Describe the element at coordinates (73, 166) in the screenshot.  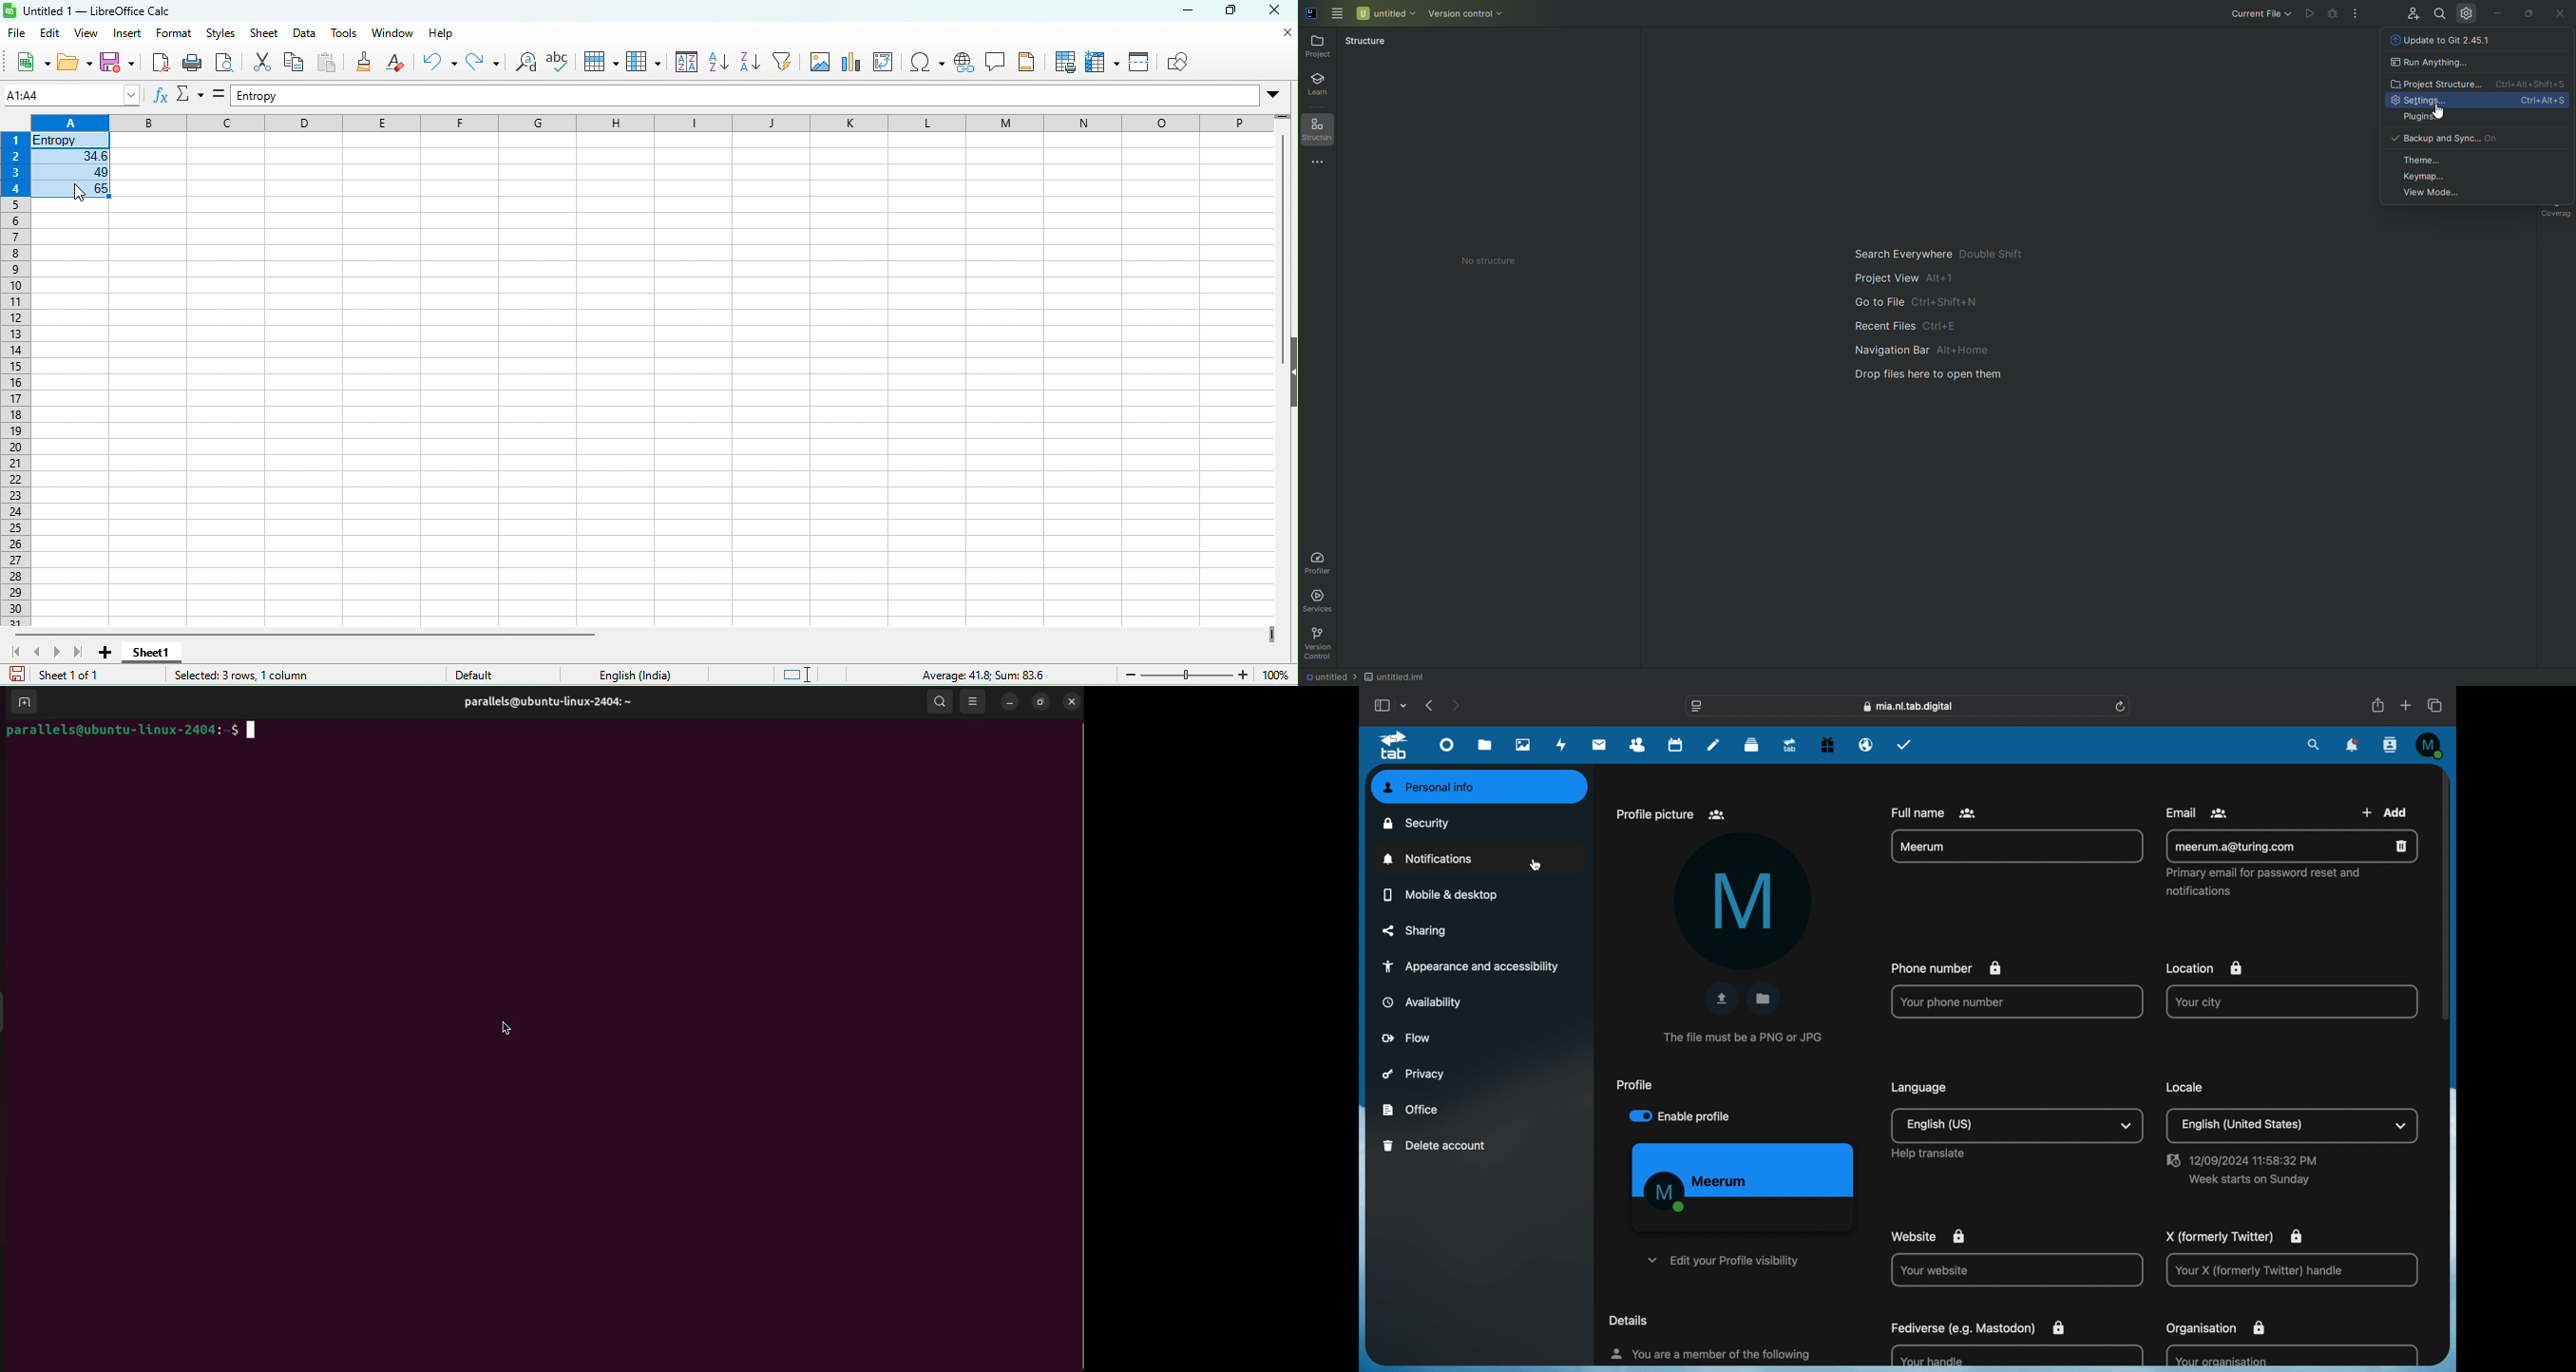
I see `selected cells` at that location.